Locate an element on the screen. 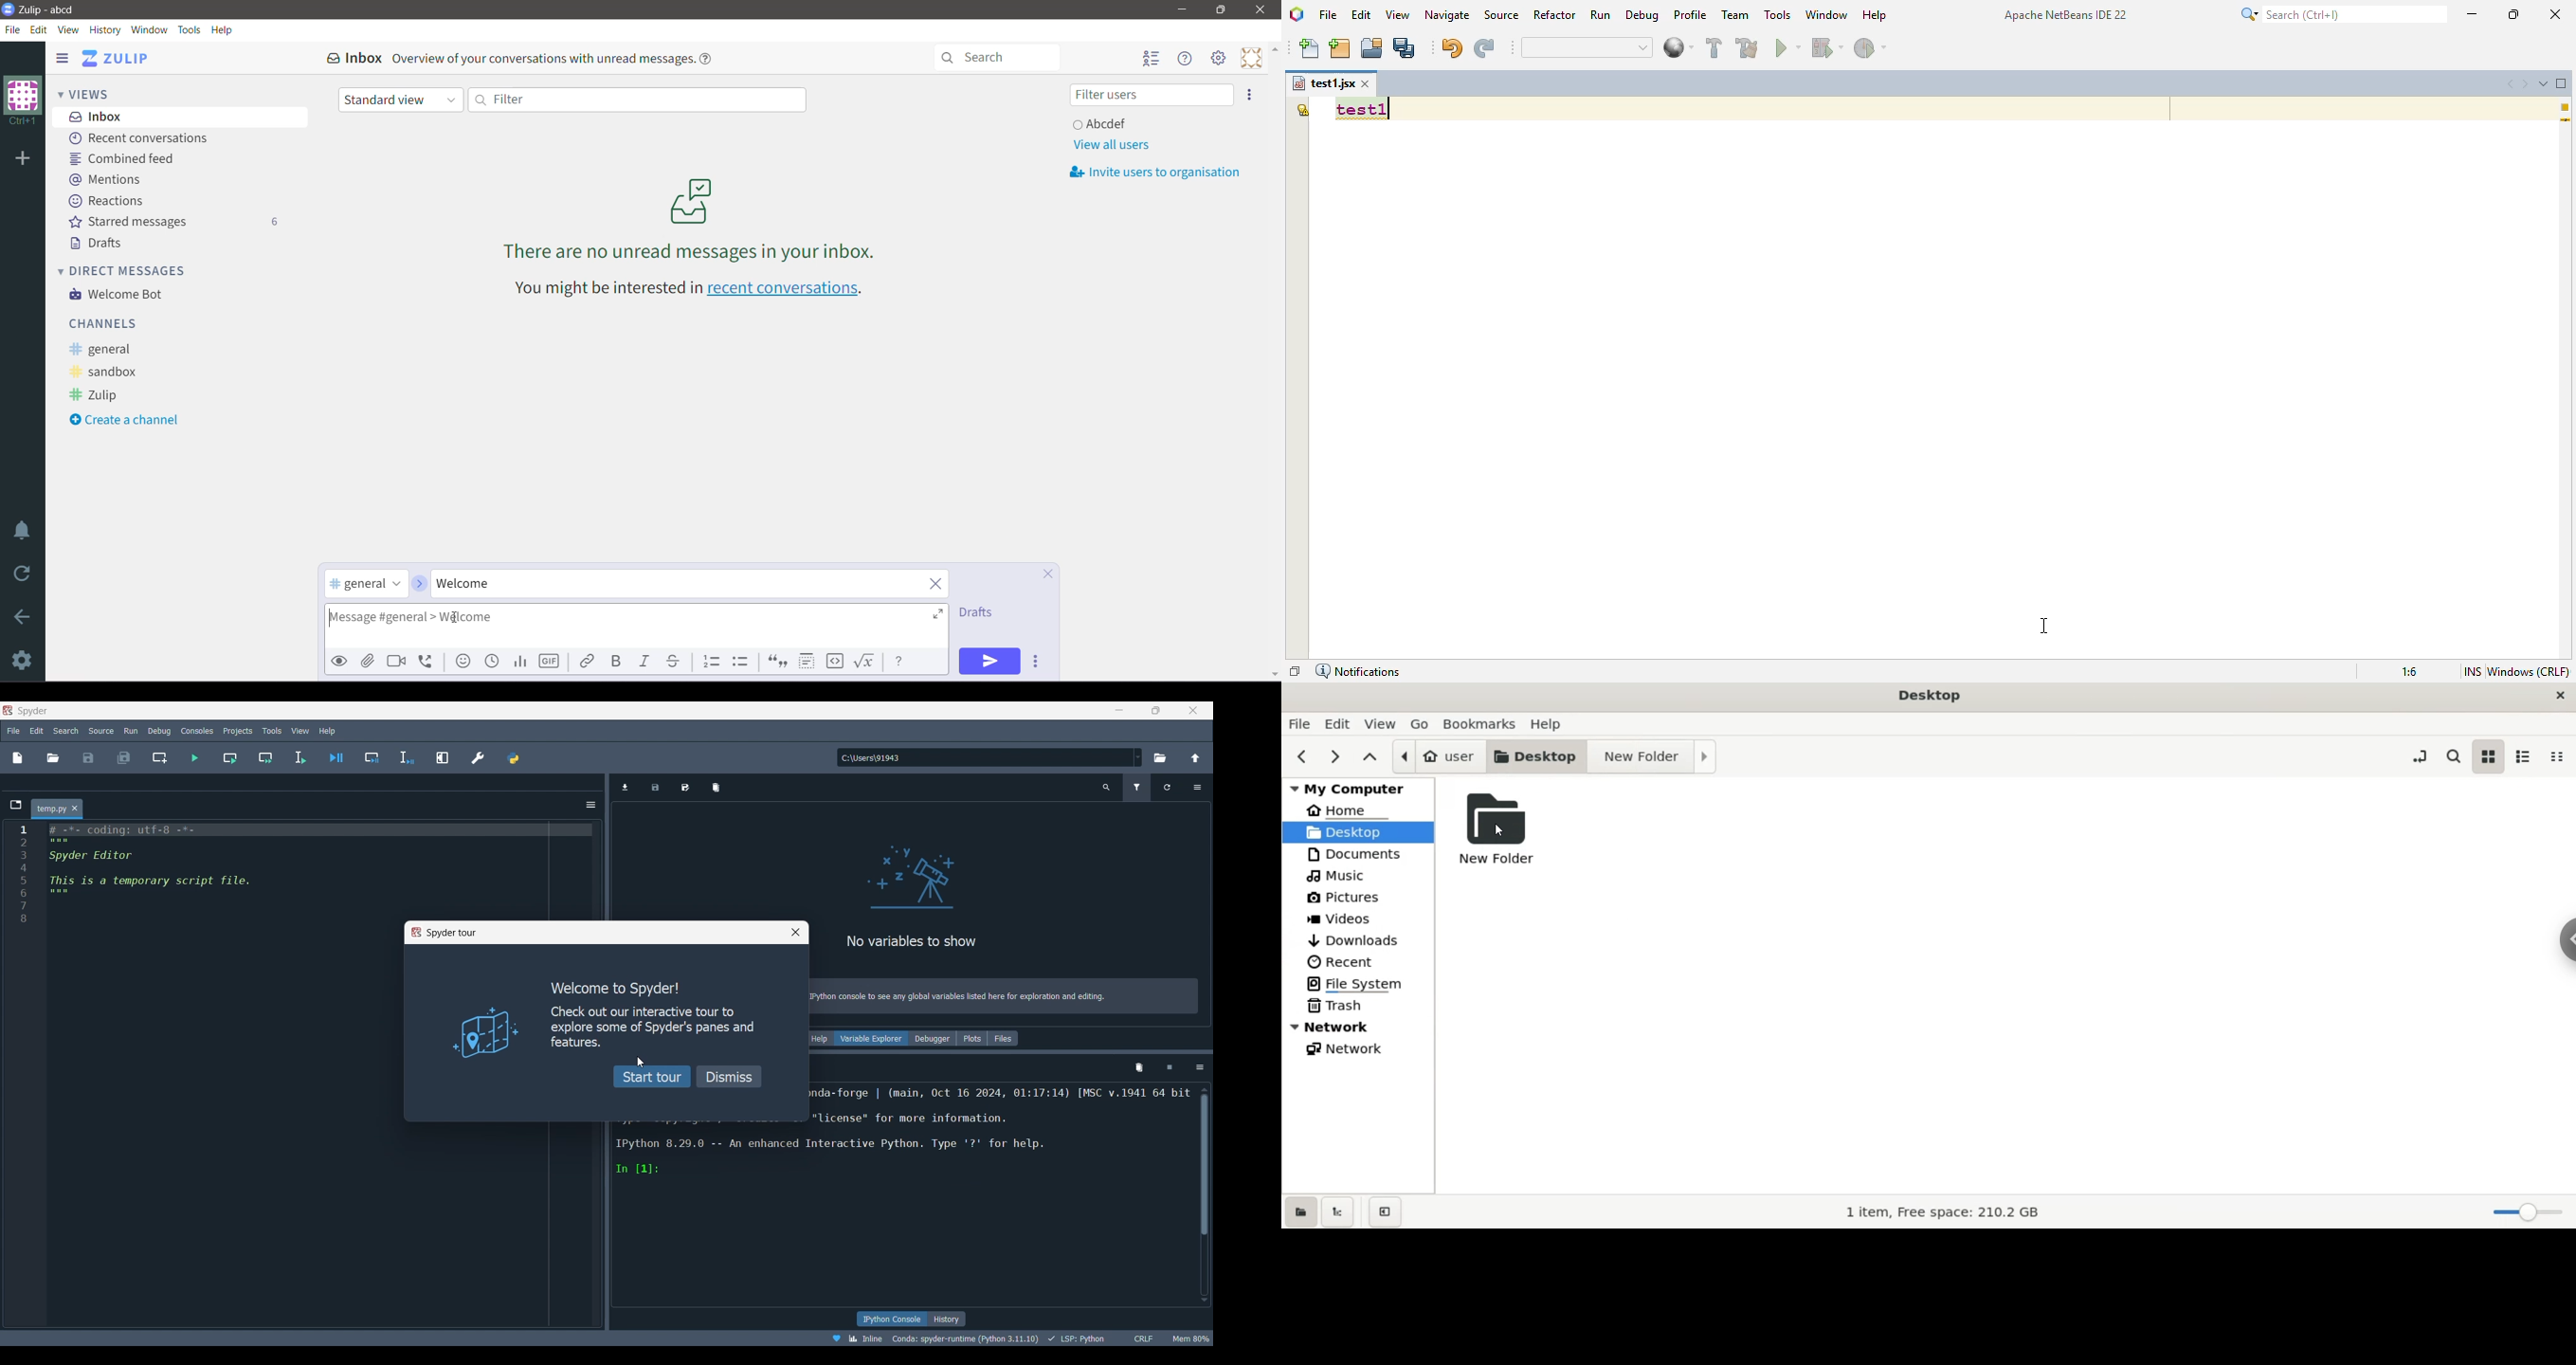  Files is located at coordinates (1003, 1038).